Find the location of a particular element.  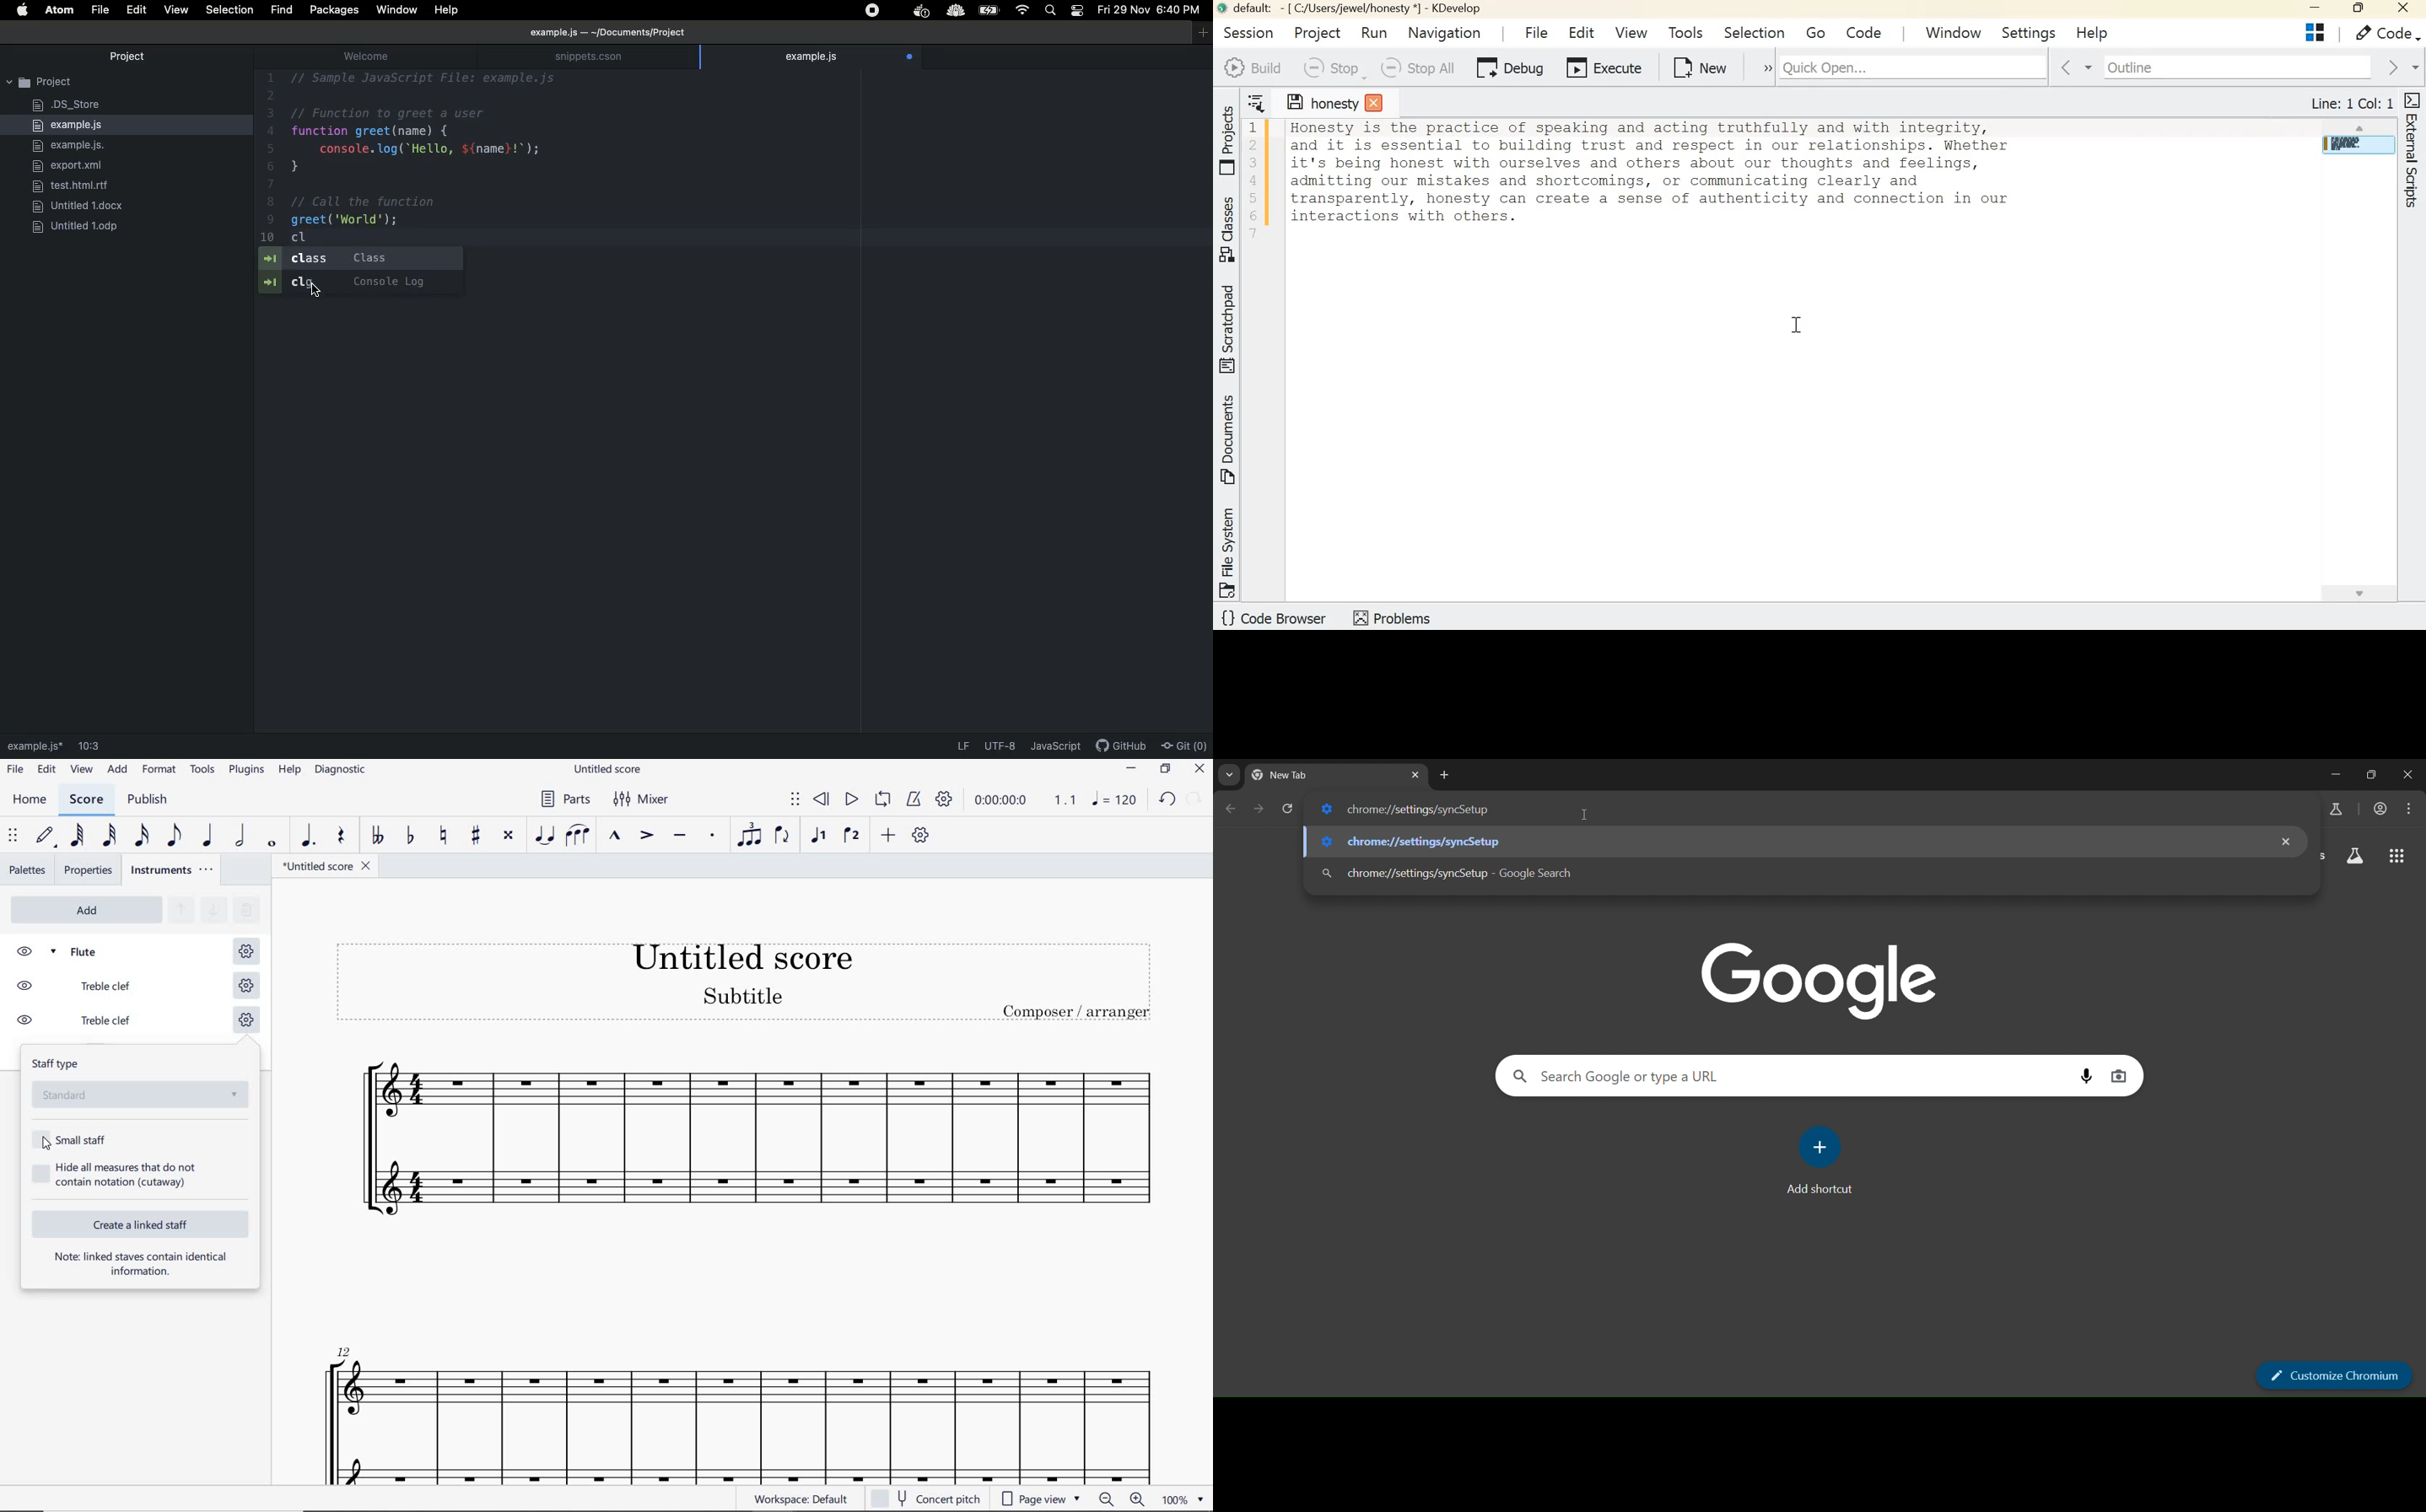

remove is located at coordinates (2287, 841).